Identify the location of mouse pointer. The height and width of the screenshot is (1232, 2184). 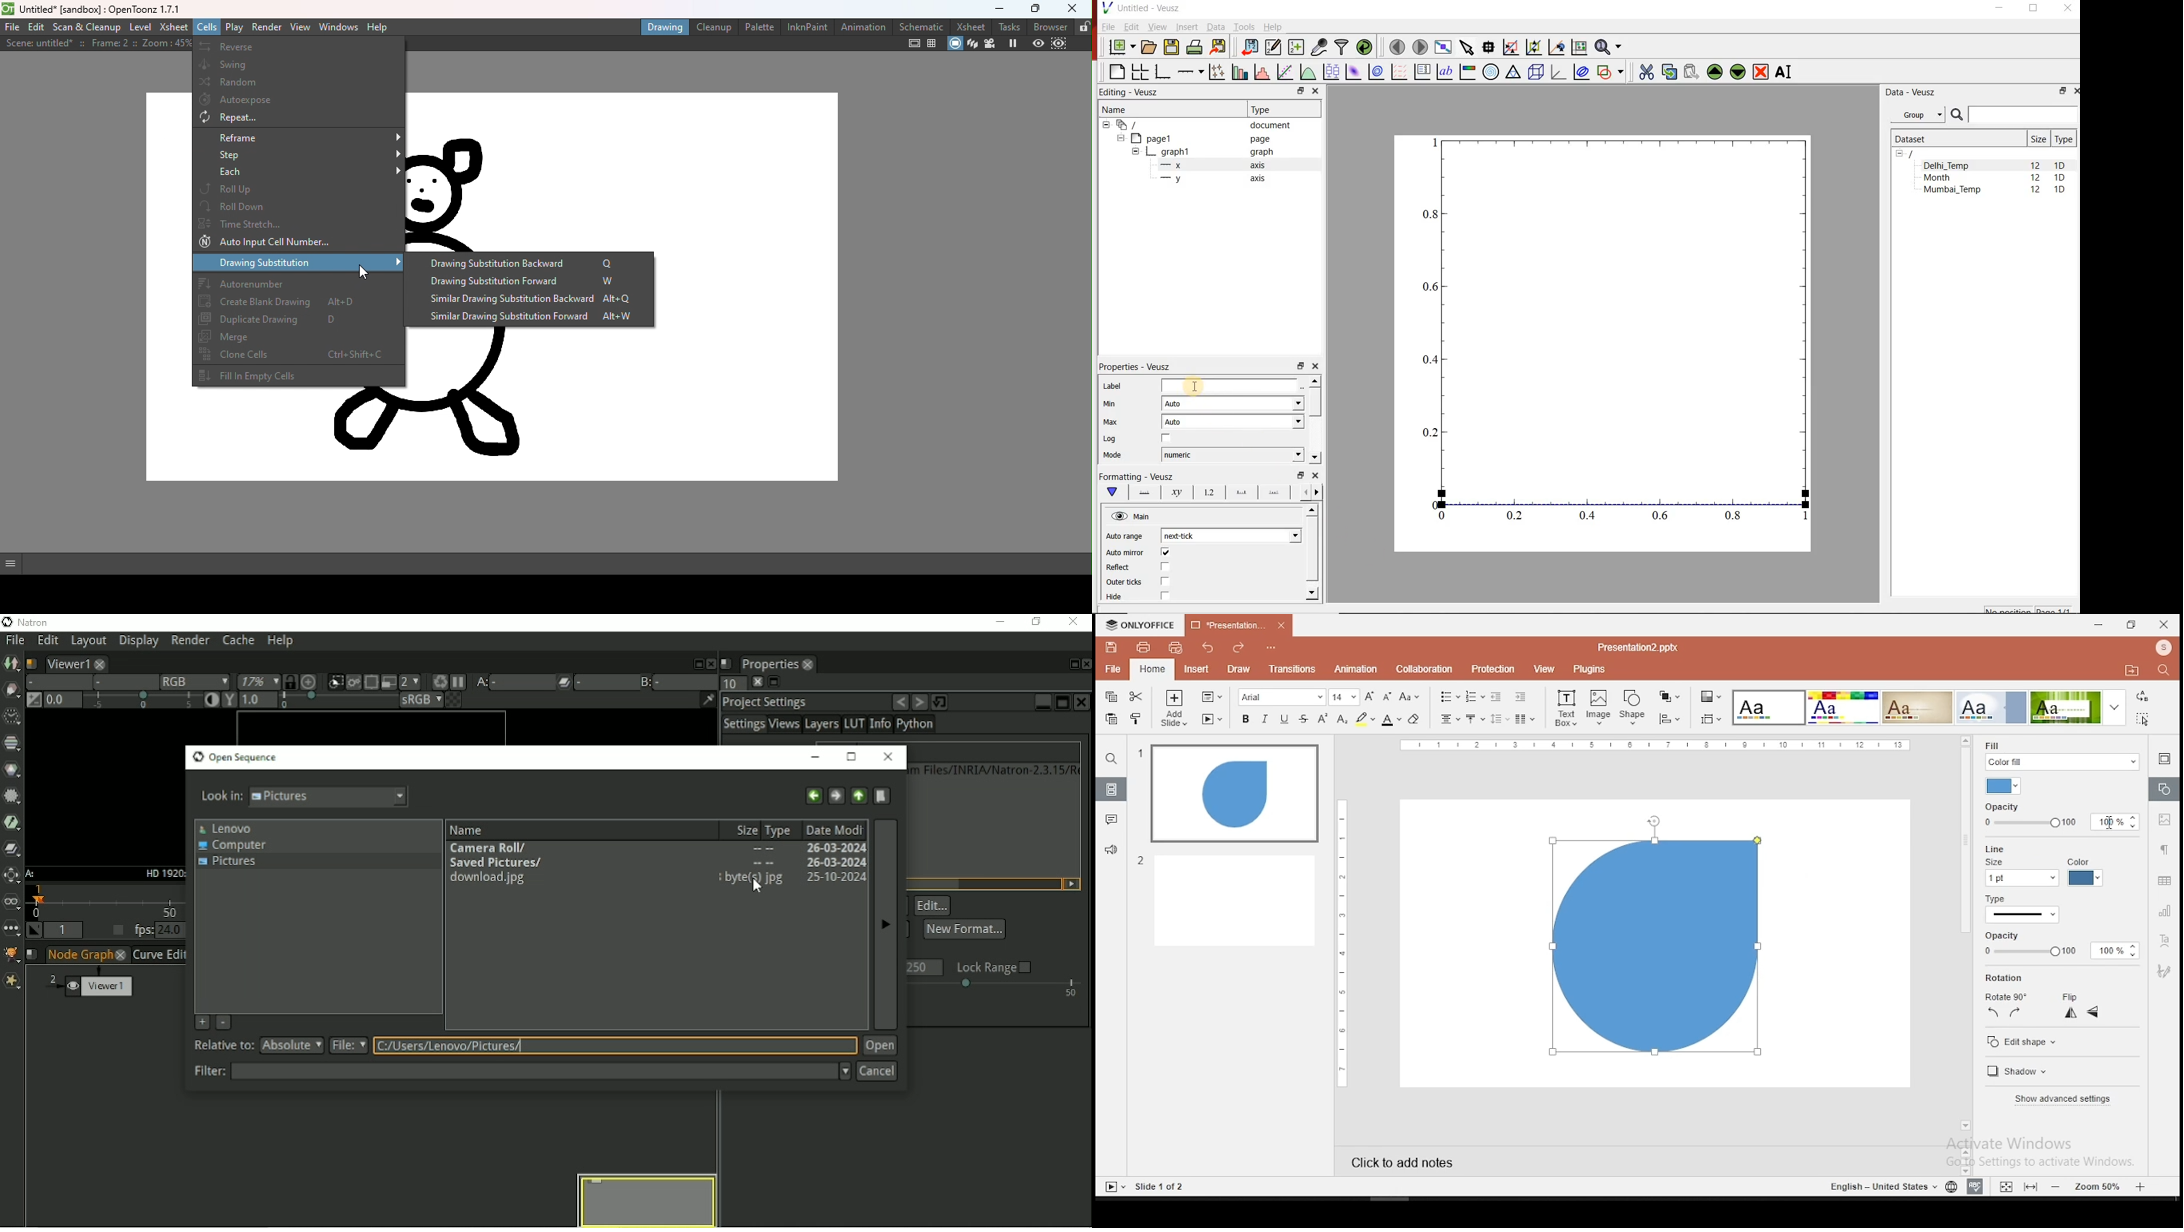
(2109, 824).